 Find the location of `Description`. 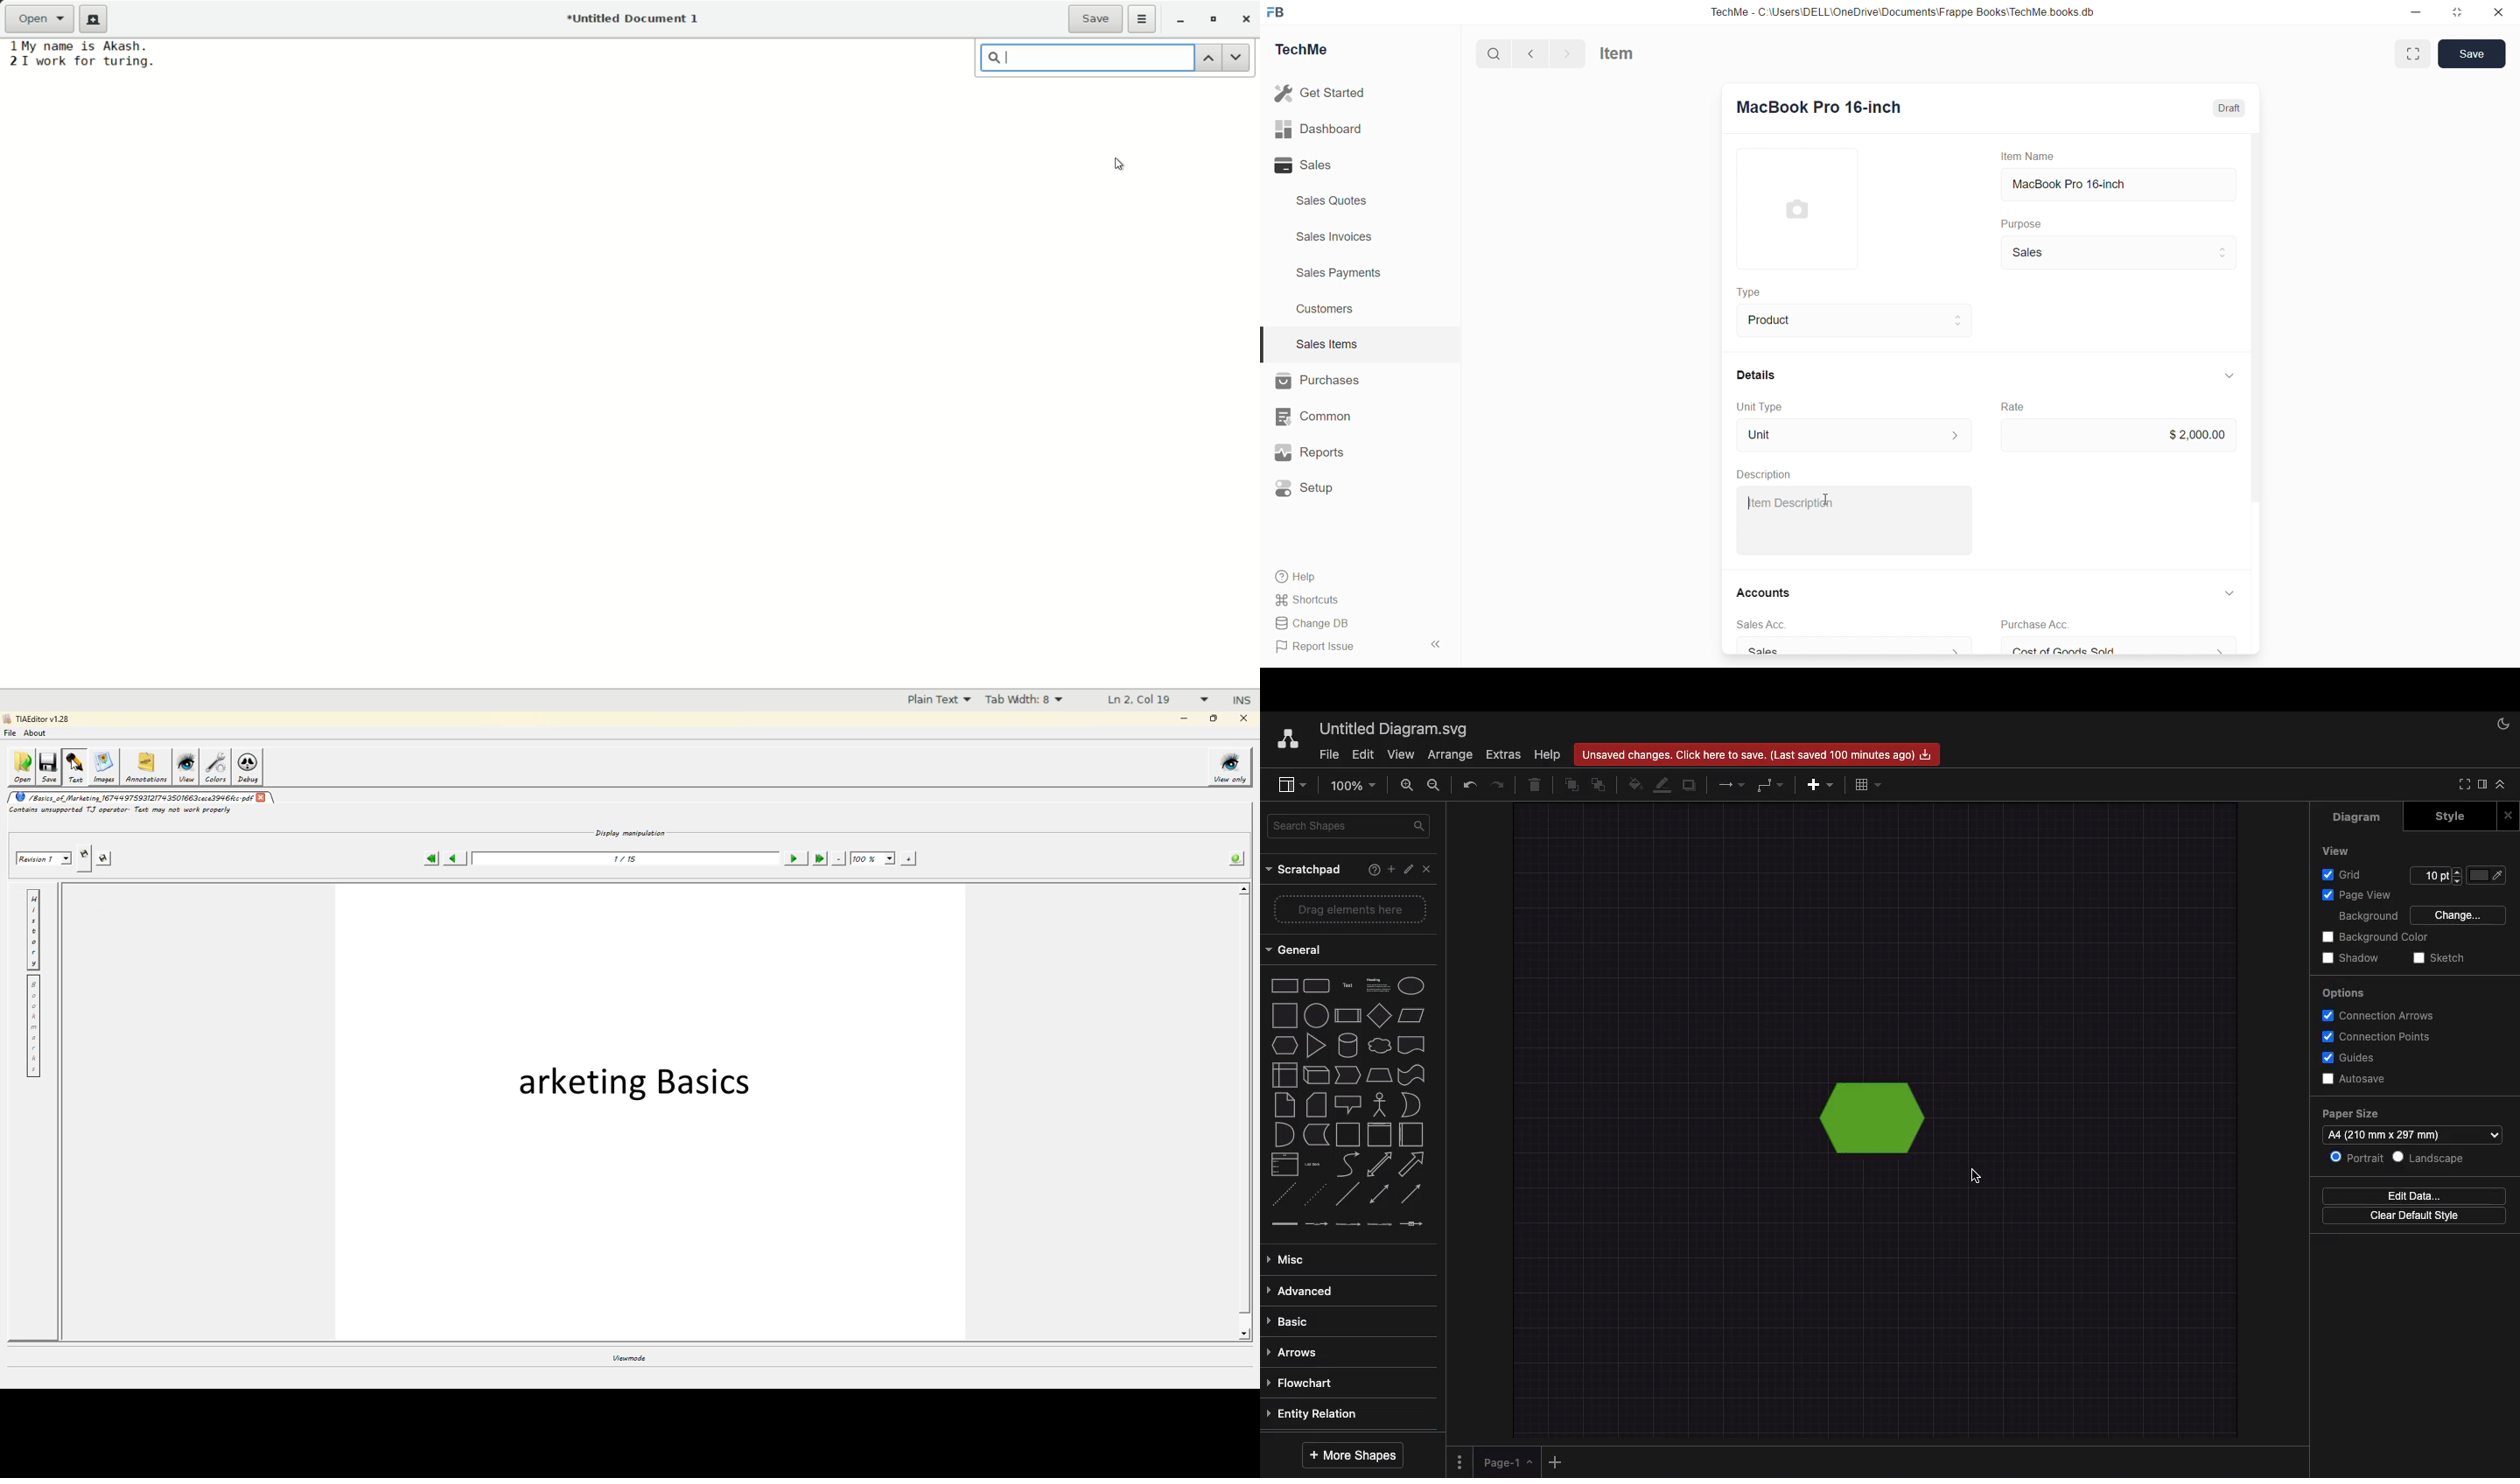

Description is located at coordinates (1767, 475).